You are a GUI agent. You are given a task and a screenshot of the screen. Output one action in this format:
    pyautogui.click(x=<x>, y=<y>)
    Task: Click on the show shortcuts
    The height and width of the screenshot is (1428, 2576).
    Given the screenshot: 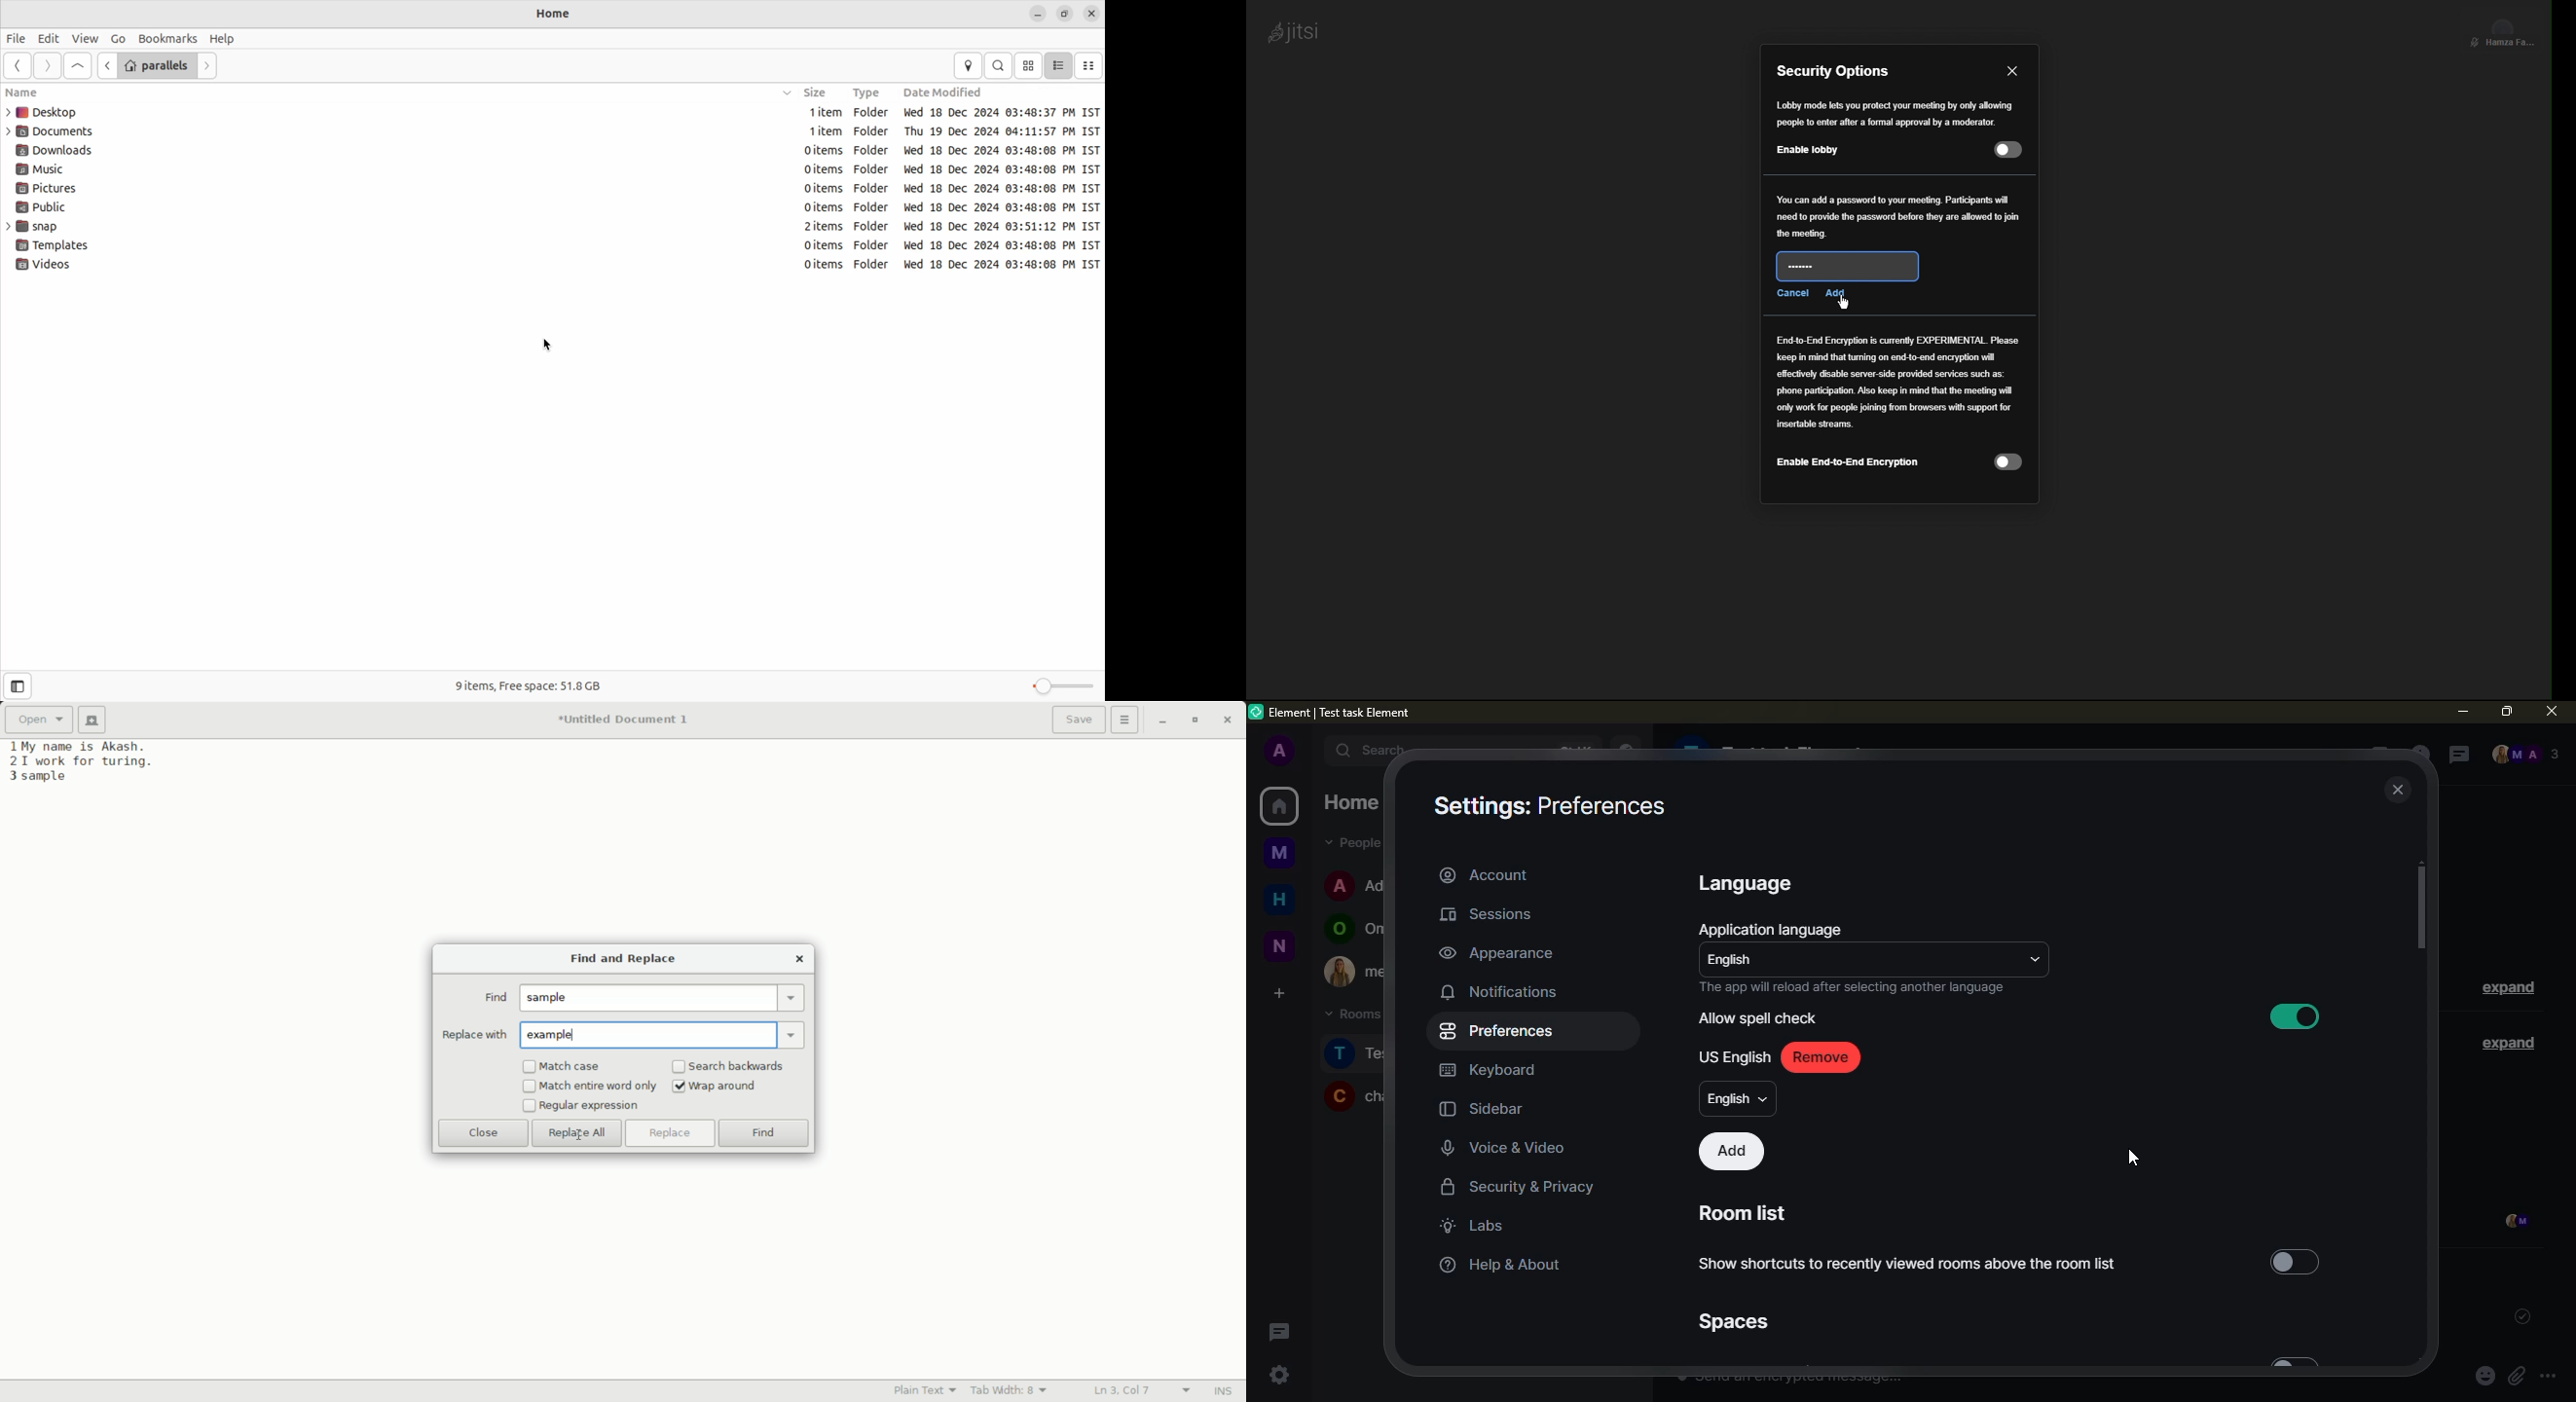 What is the action you would take?
    pyautogui.click(x=1915, y=1265)
    